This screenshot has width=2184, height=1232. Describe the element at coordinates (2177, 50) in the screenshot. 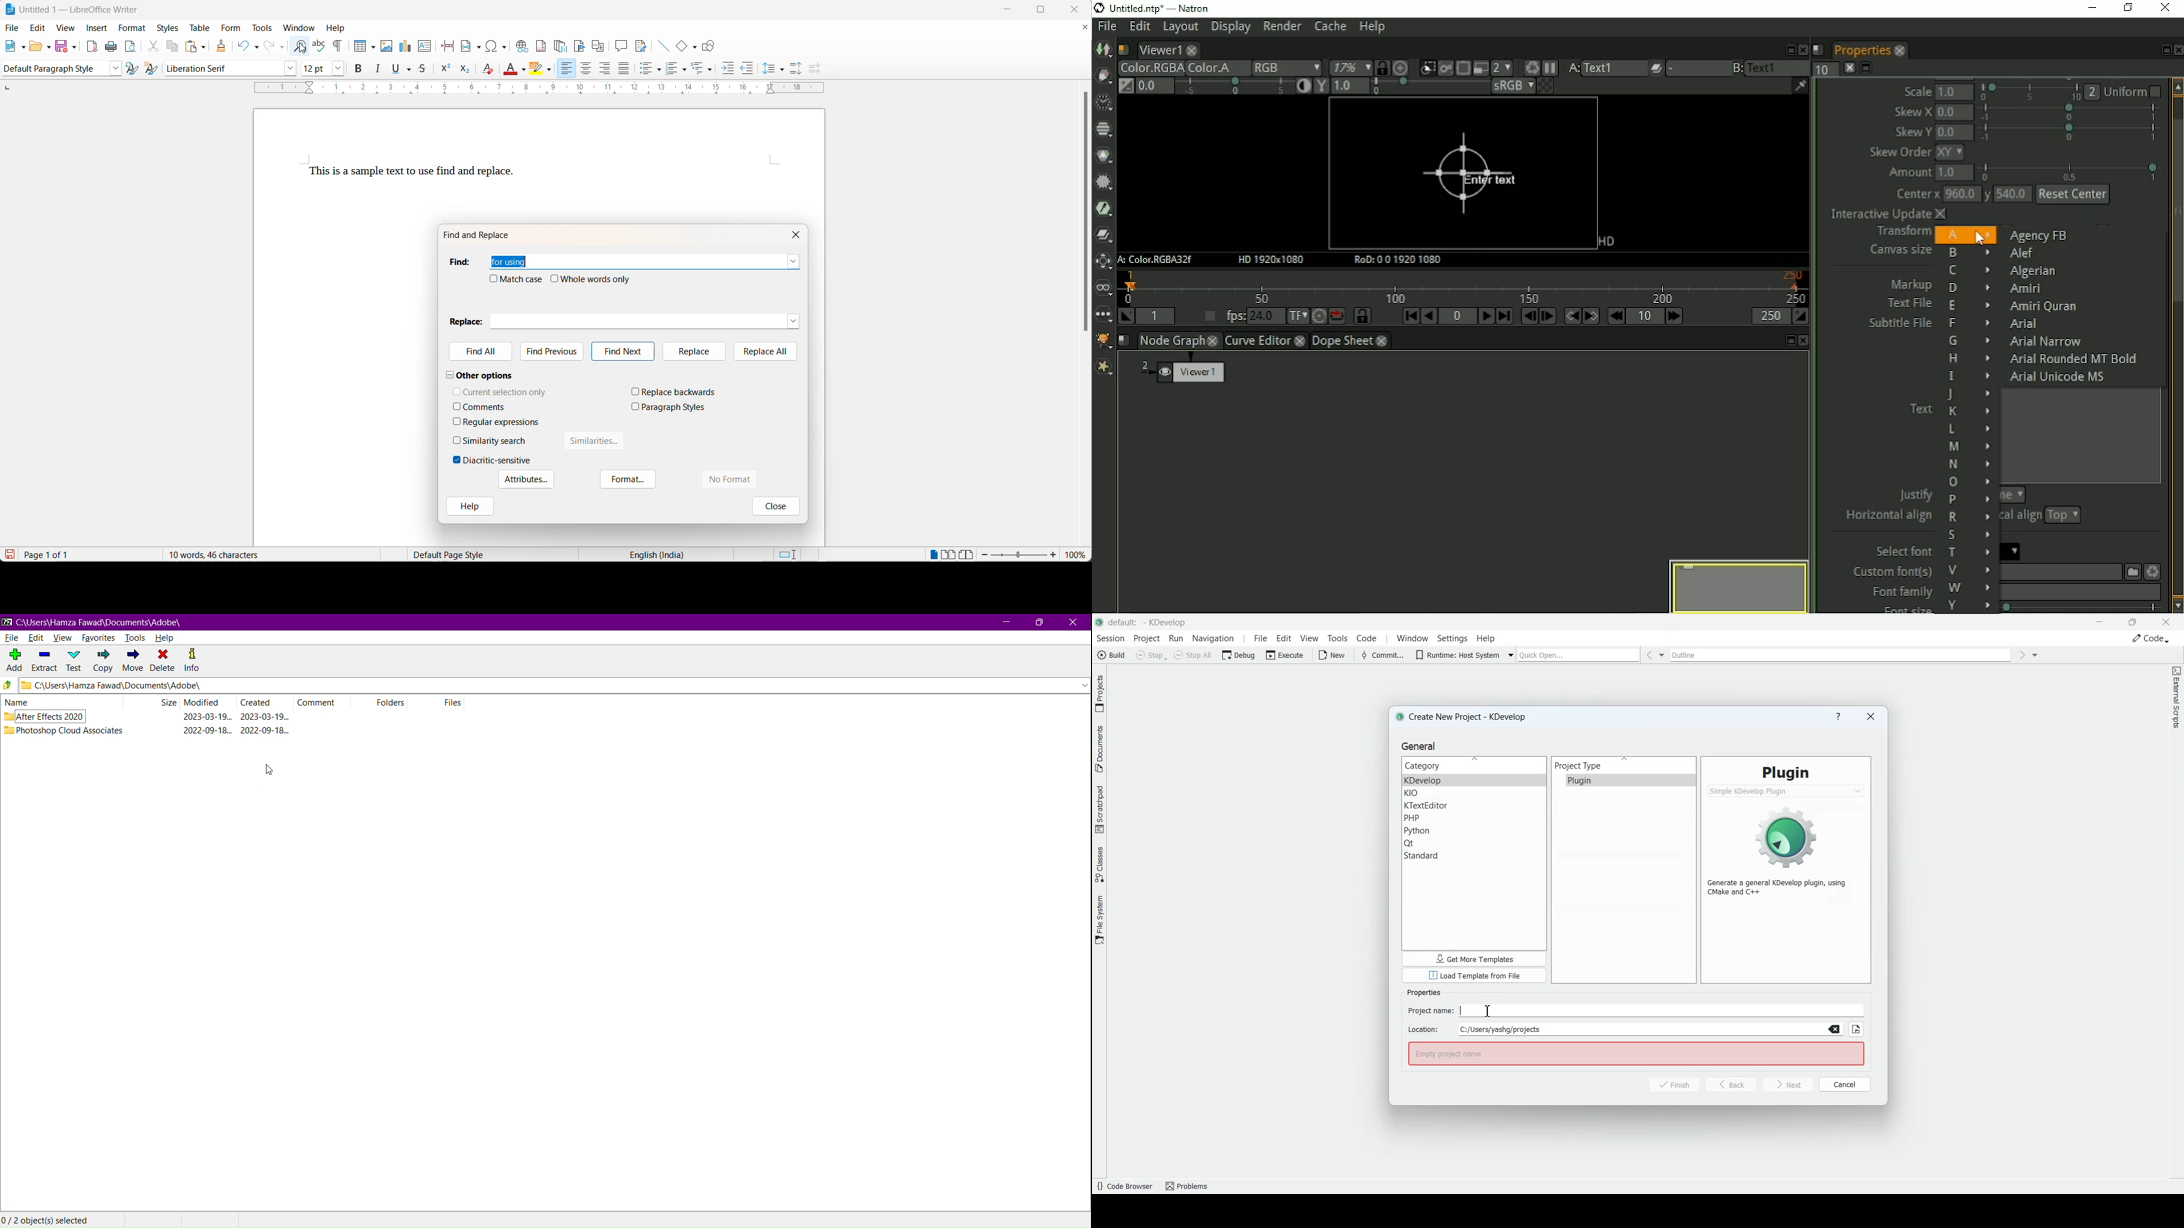

I see `Close` at that location.